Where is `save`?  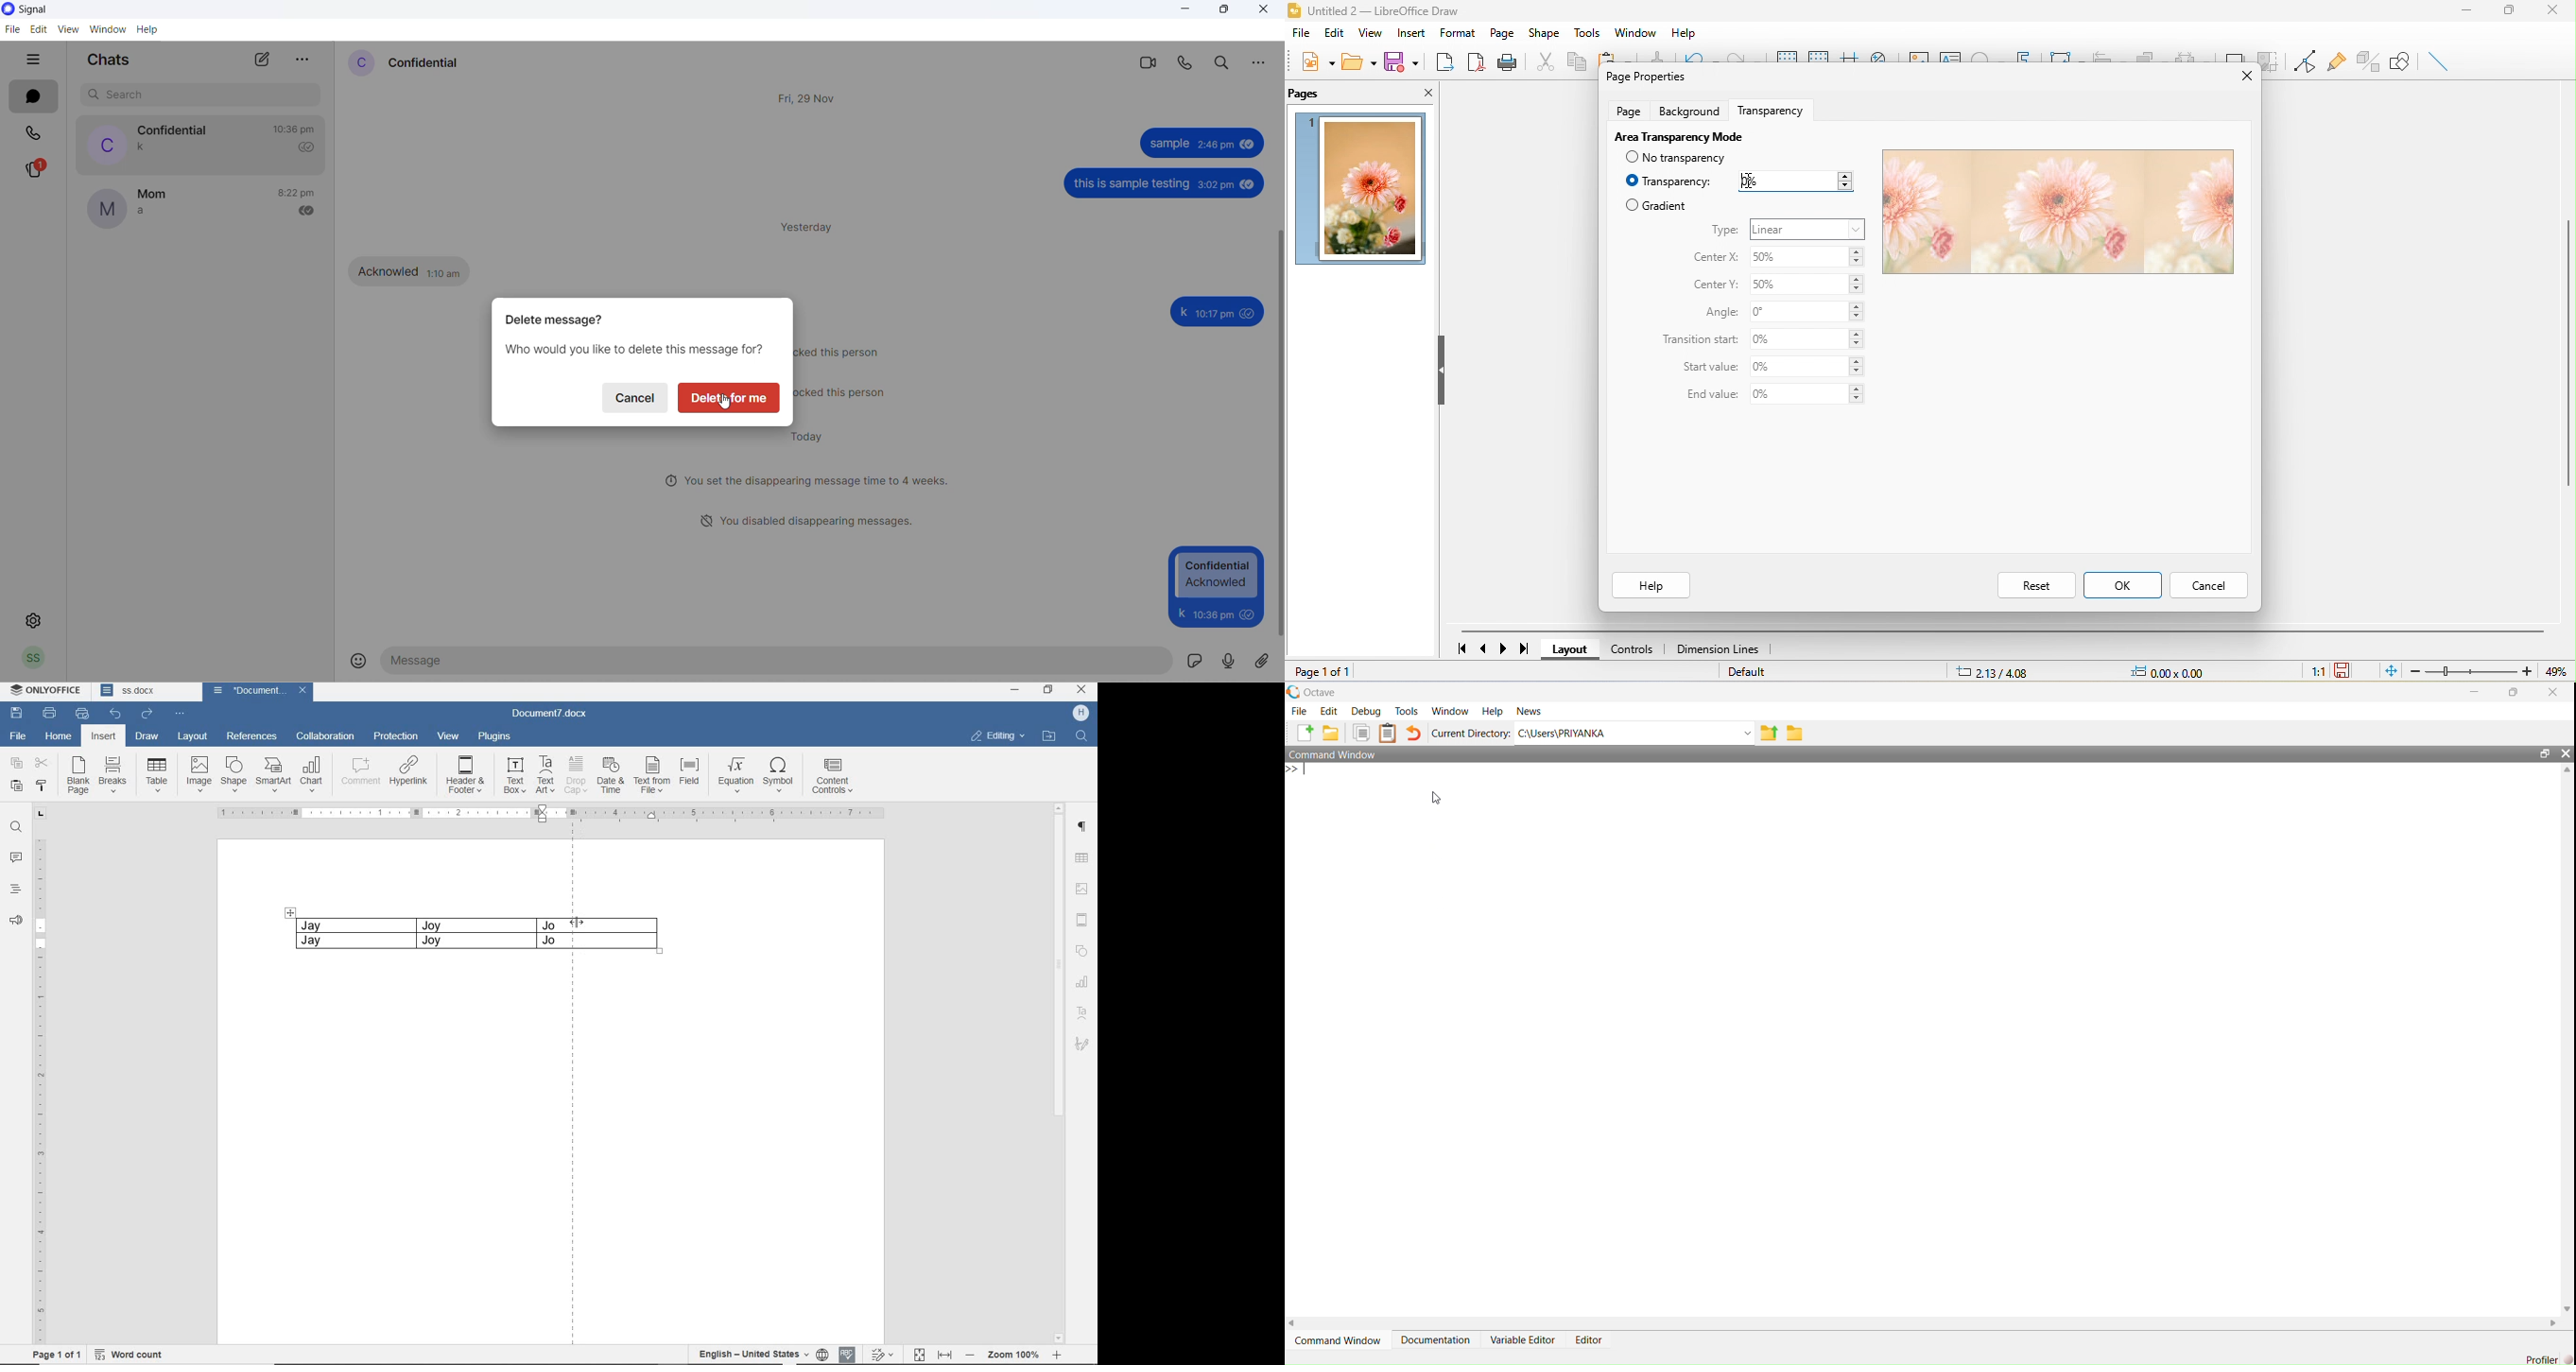 save is located at coordinates (1400, 60).